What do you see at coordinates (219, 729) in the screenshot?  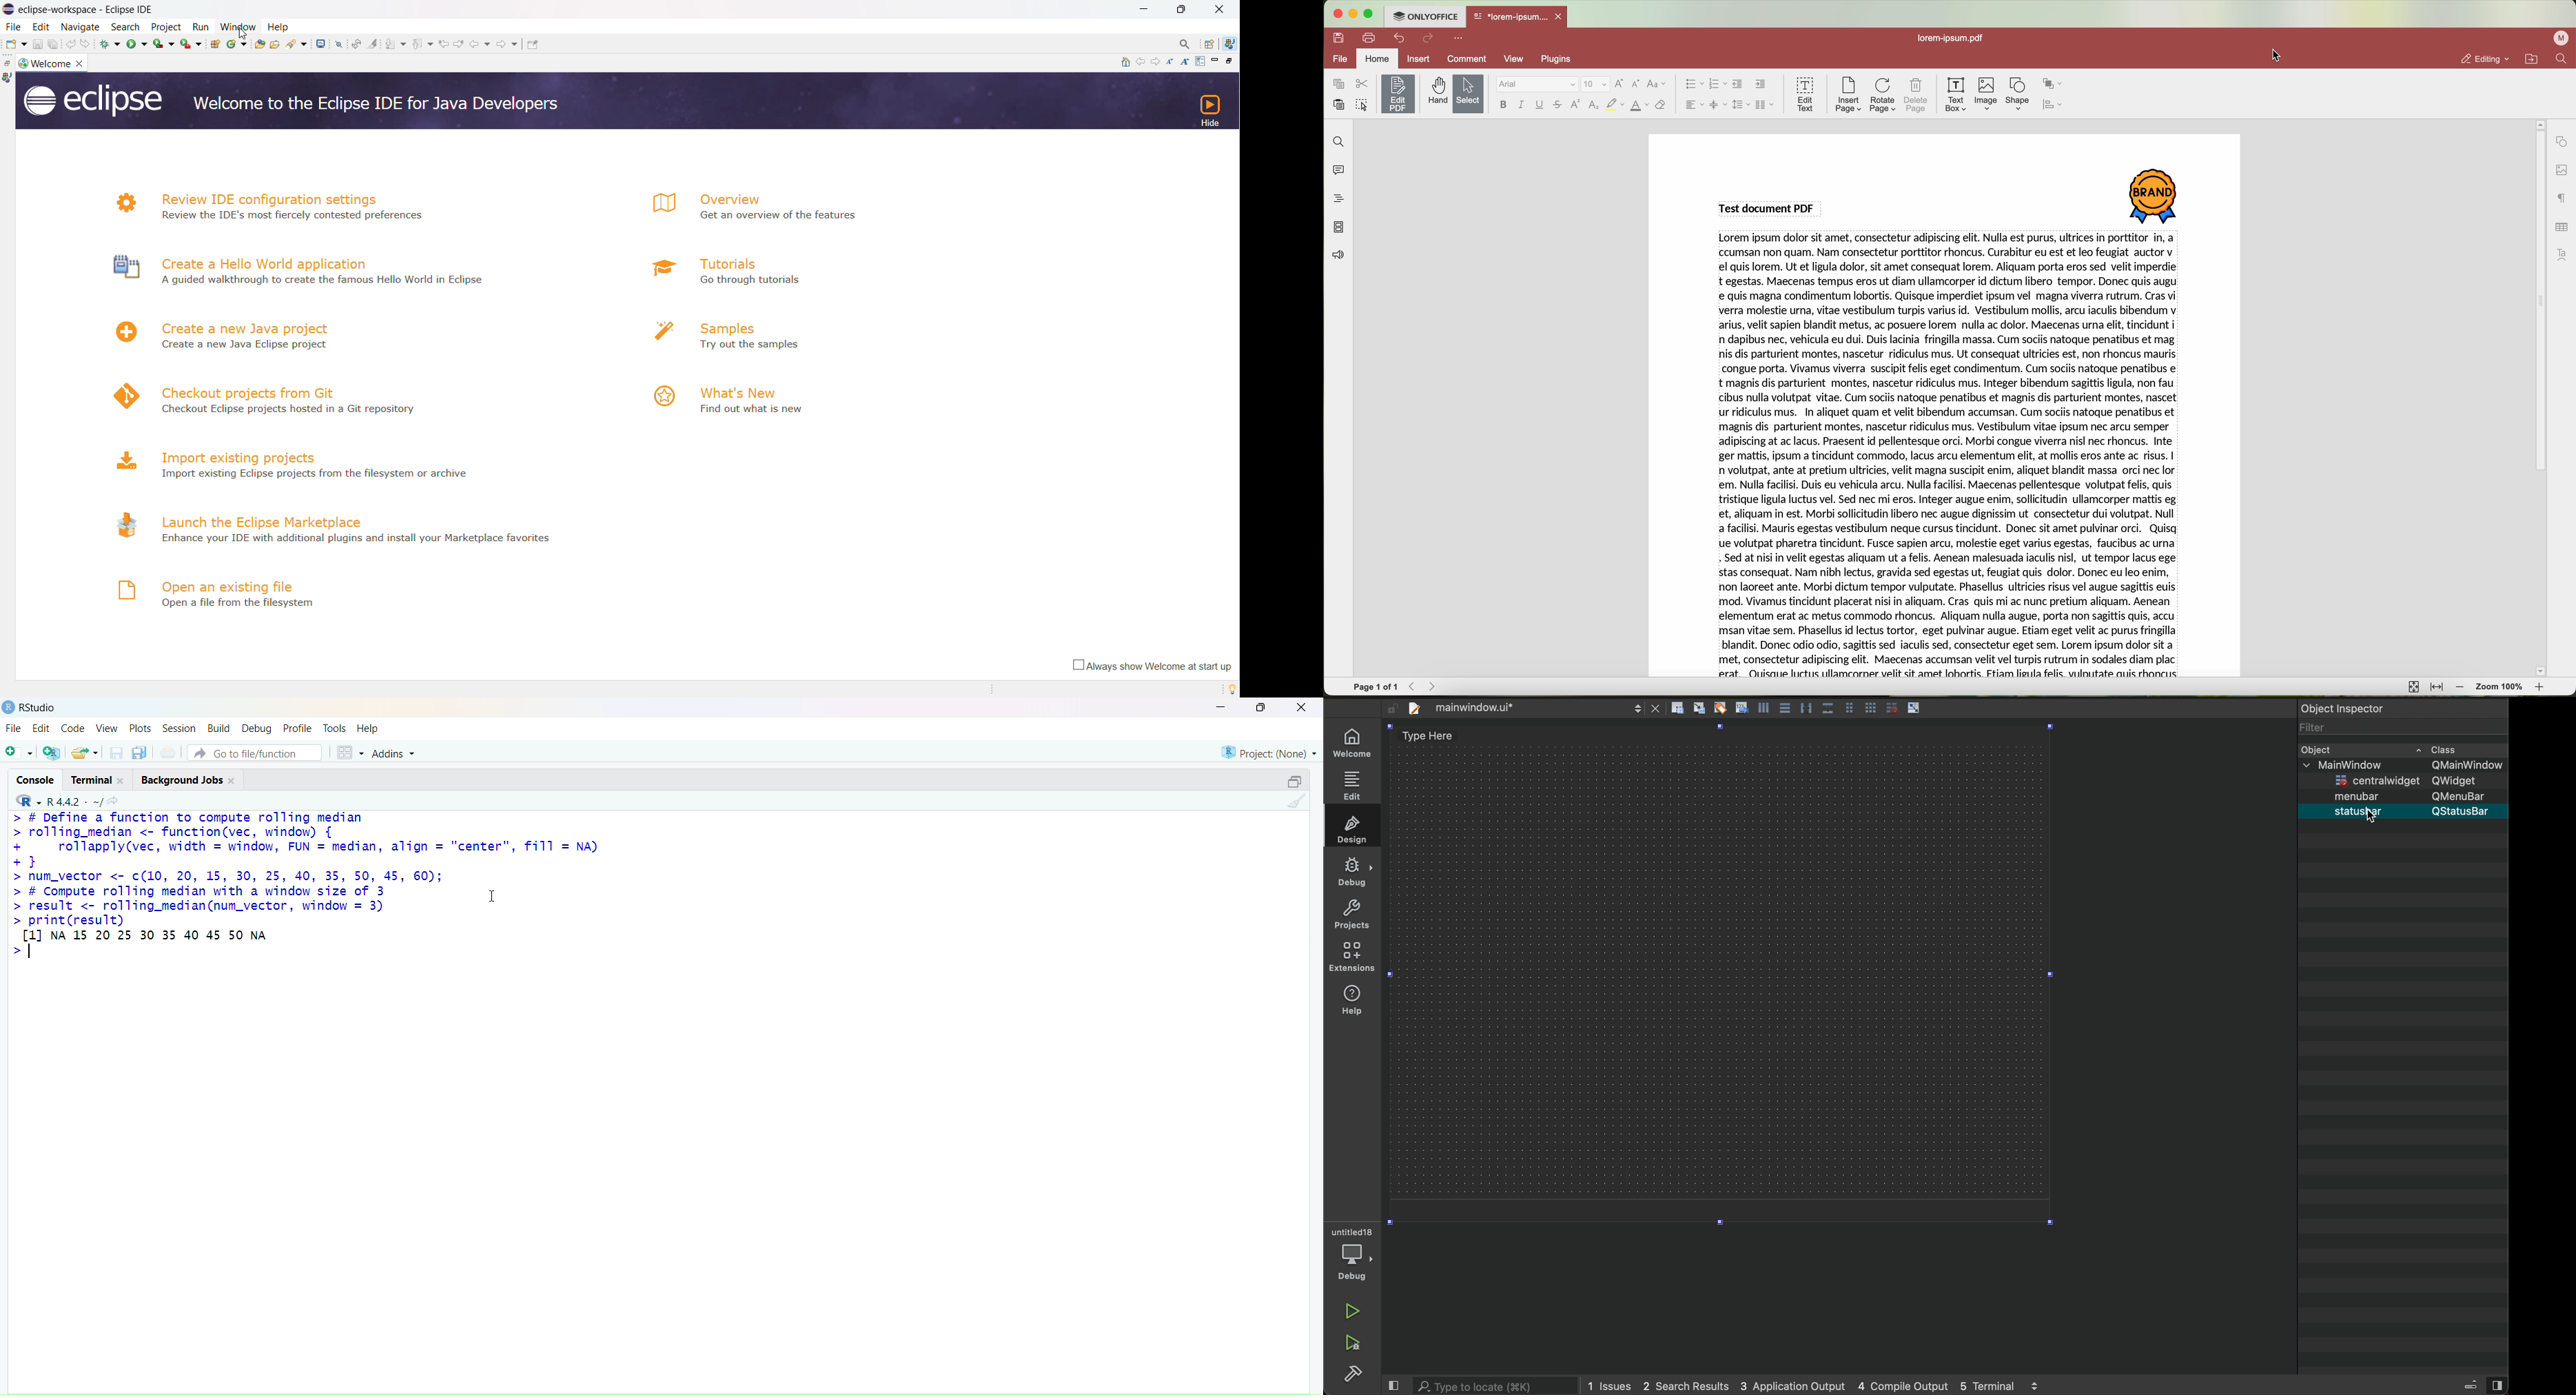 I see `build` at bounding box center [219, 729].